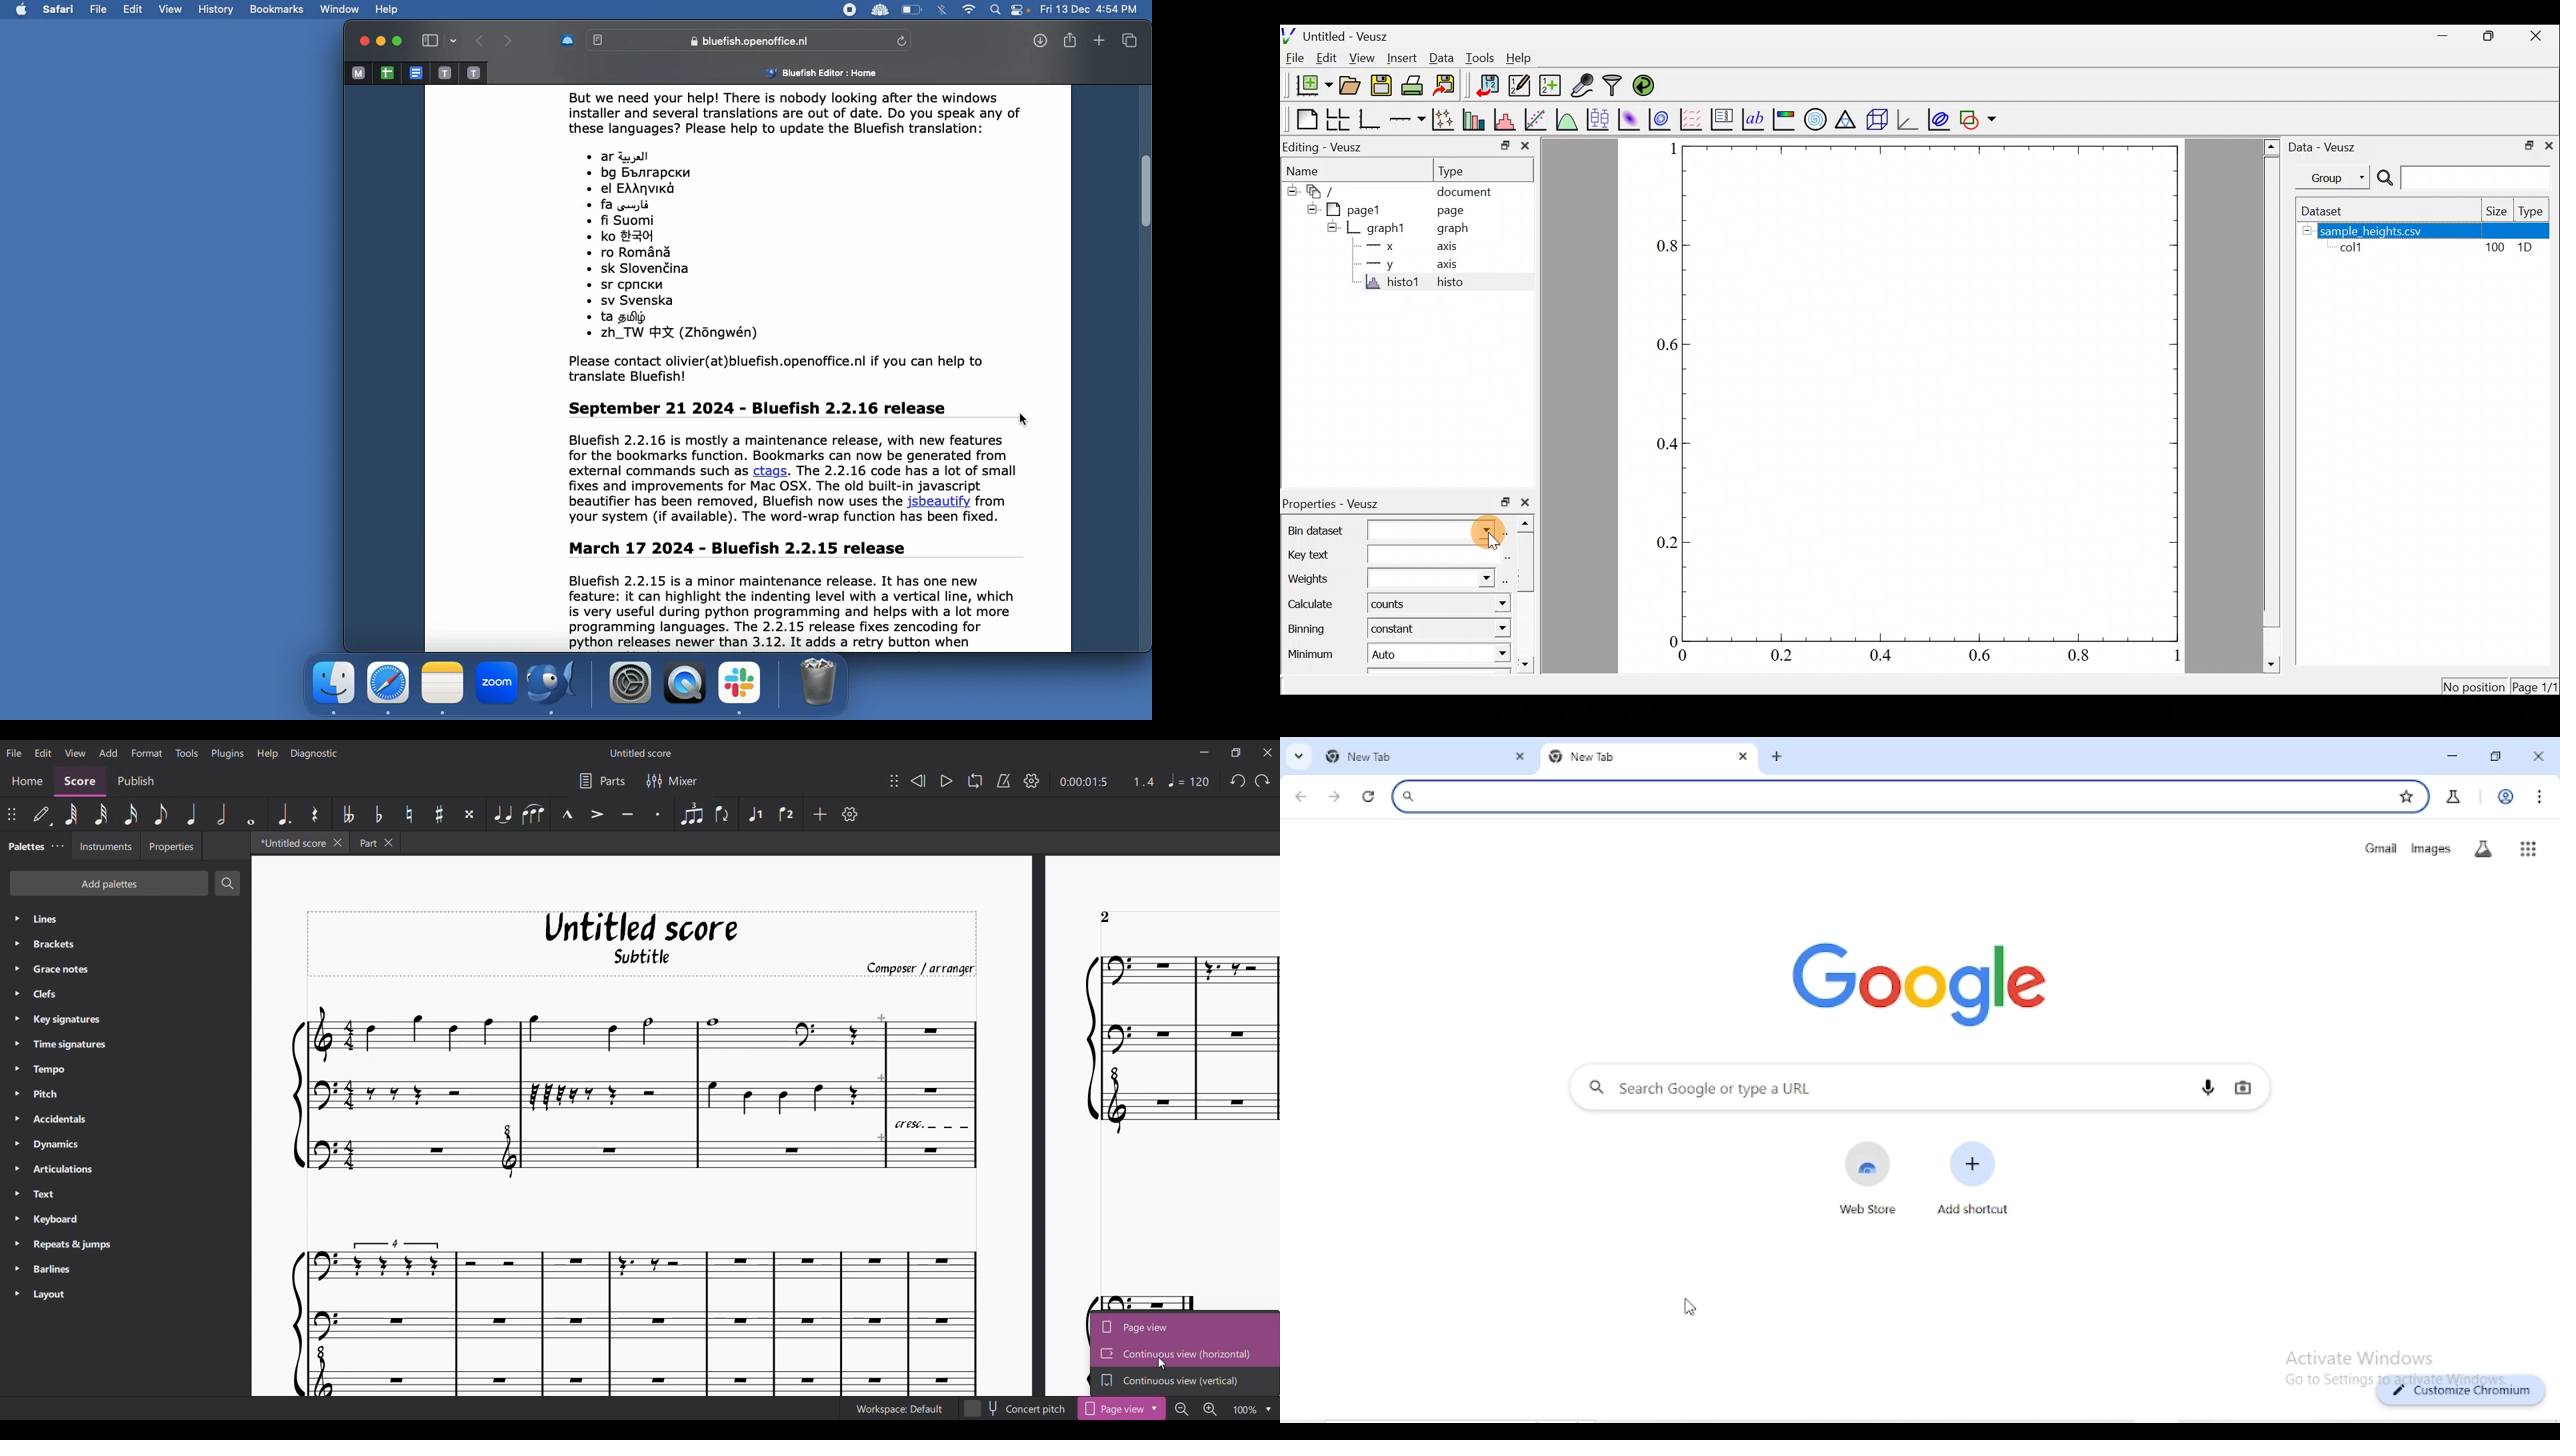 The image size is (2576, 1456). What do you see at coordinates (11, 814) in the screenshot?
I see `Change position of toolbar attached` at bounding box center [11, 814].